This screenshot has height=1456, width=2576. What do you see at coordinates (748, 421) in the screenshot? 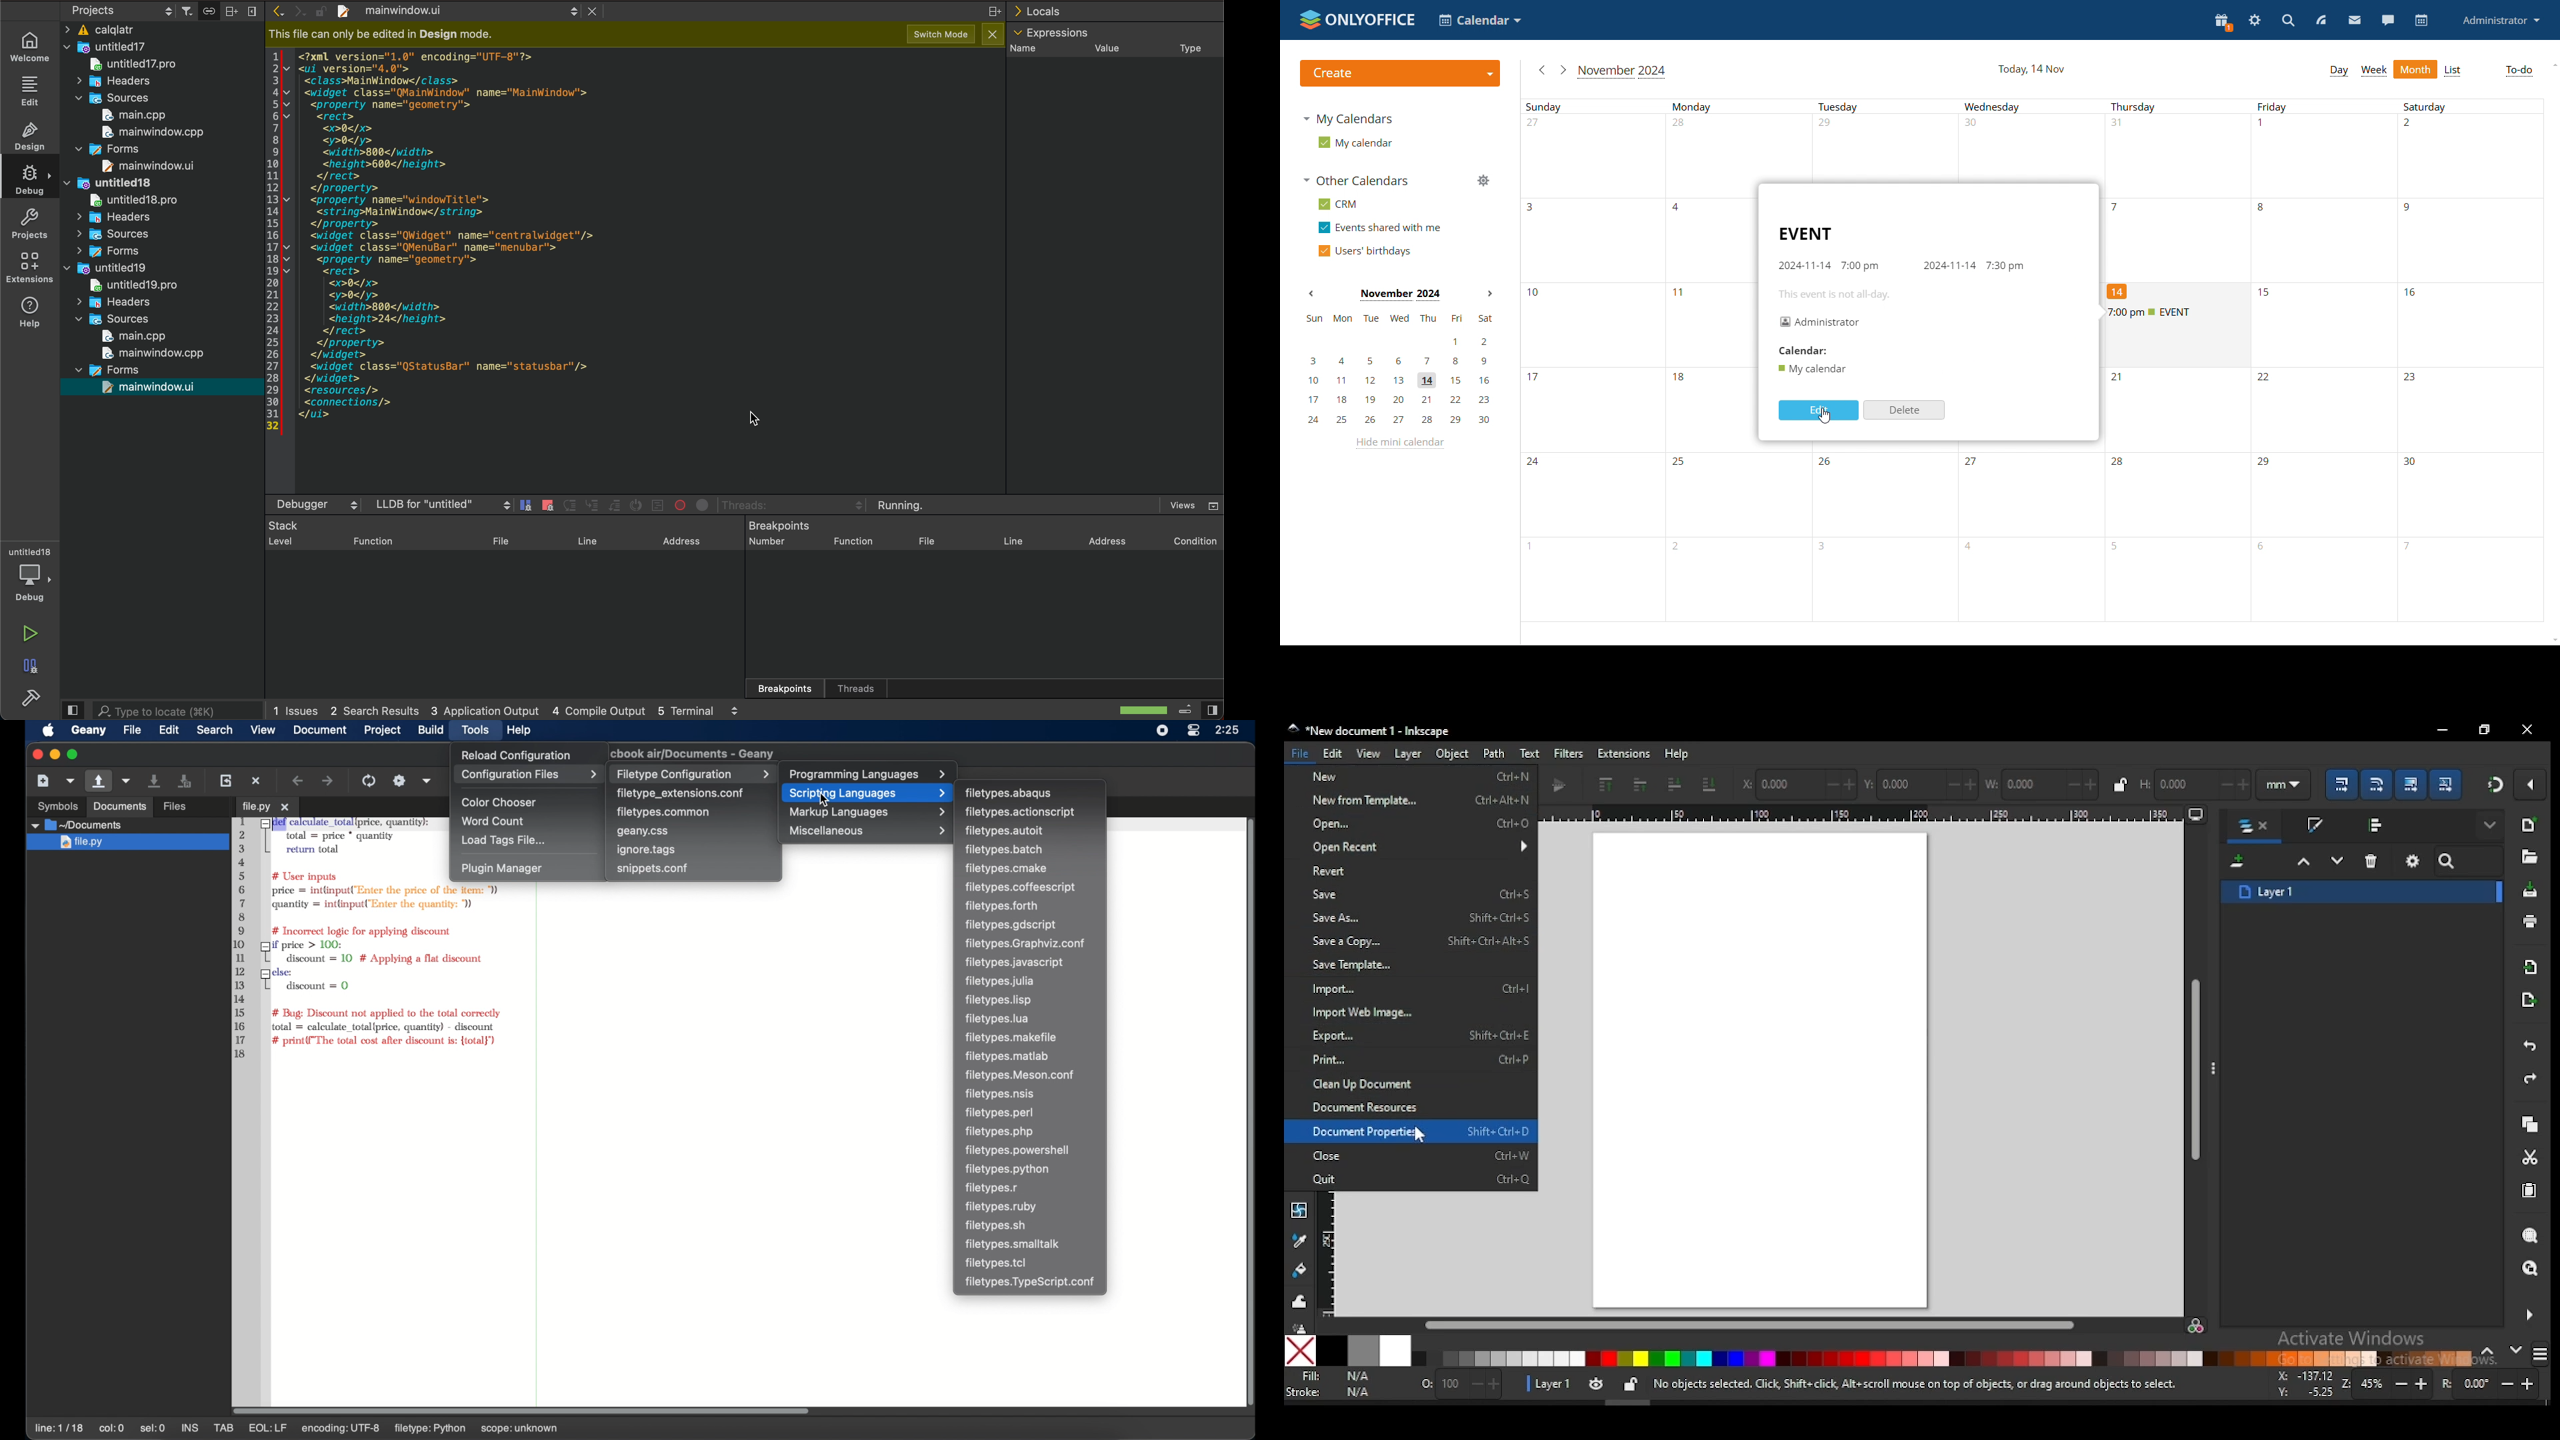
I see `cursor` at bounding box center [748, 421].